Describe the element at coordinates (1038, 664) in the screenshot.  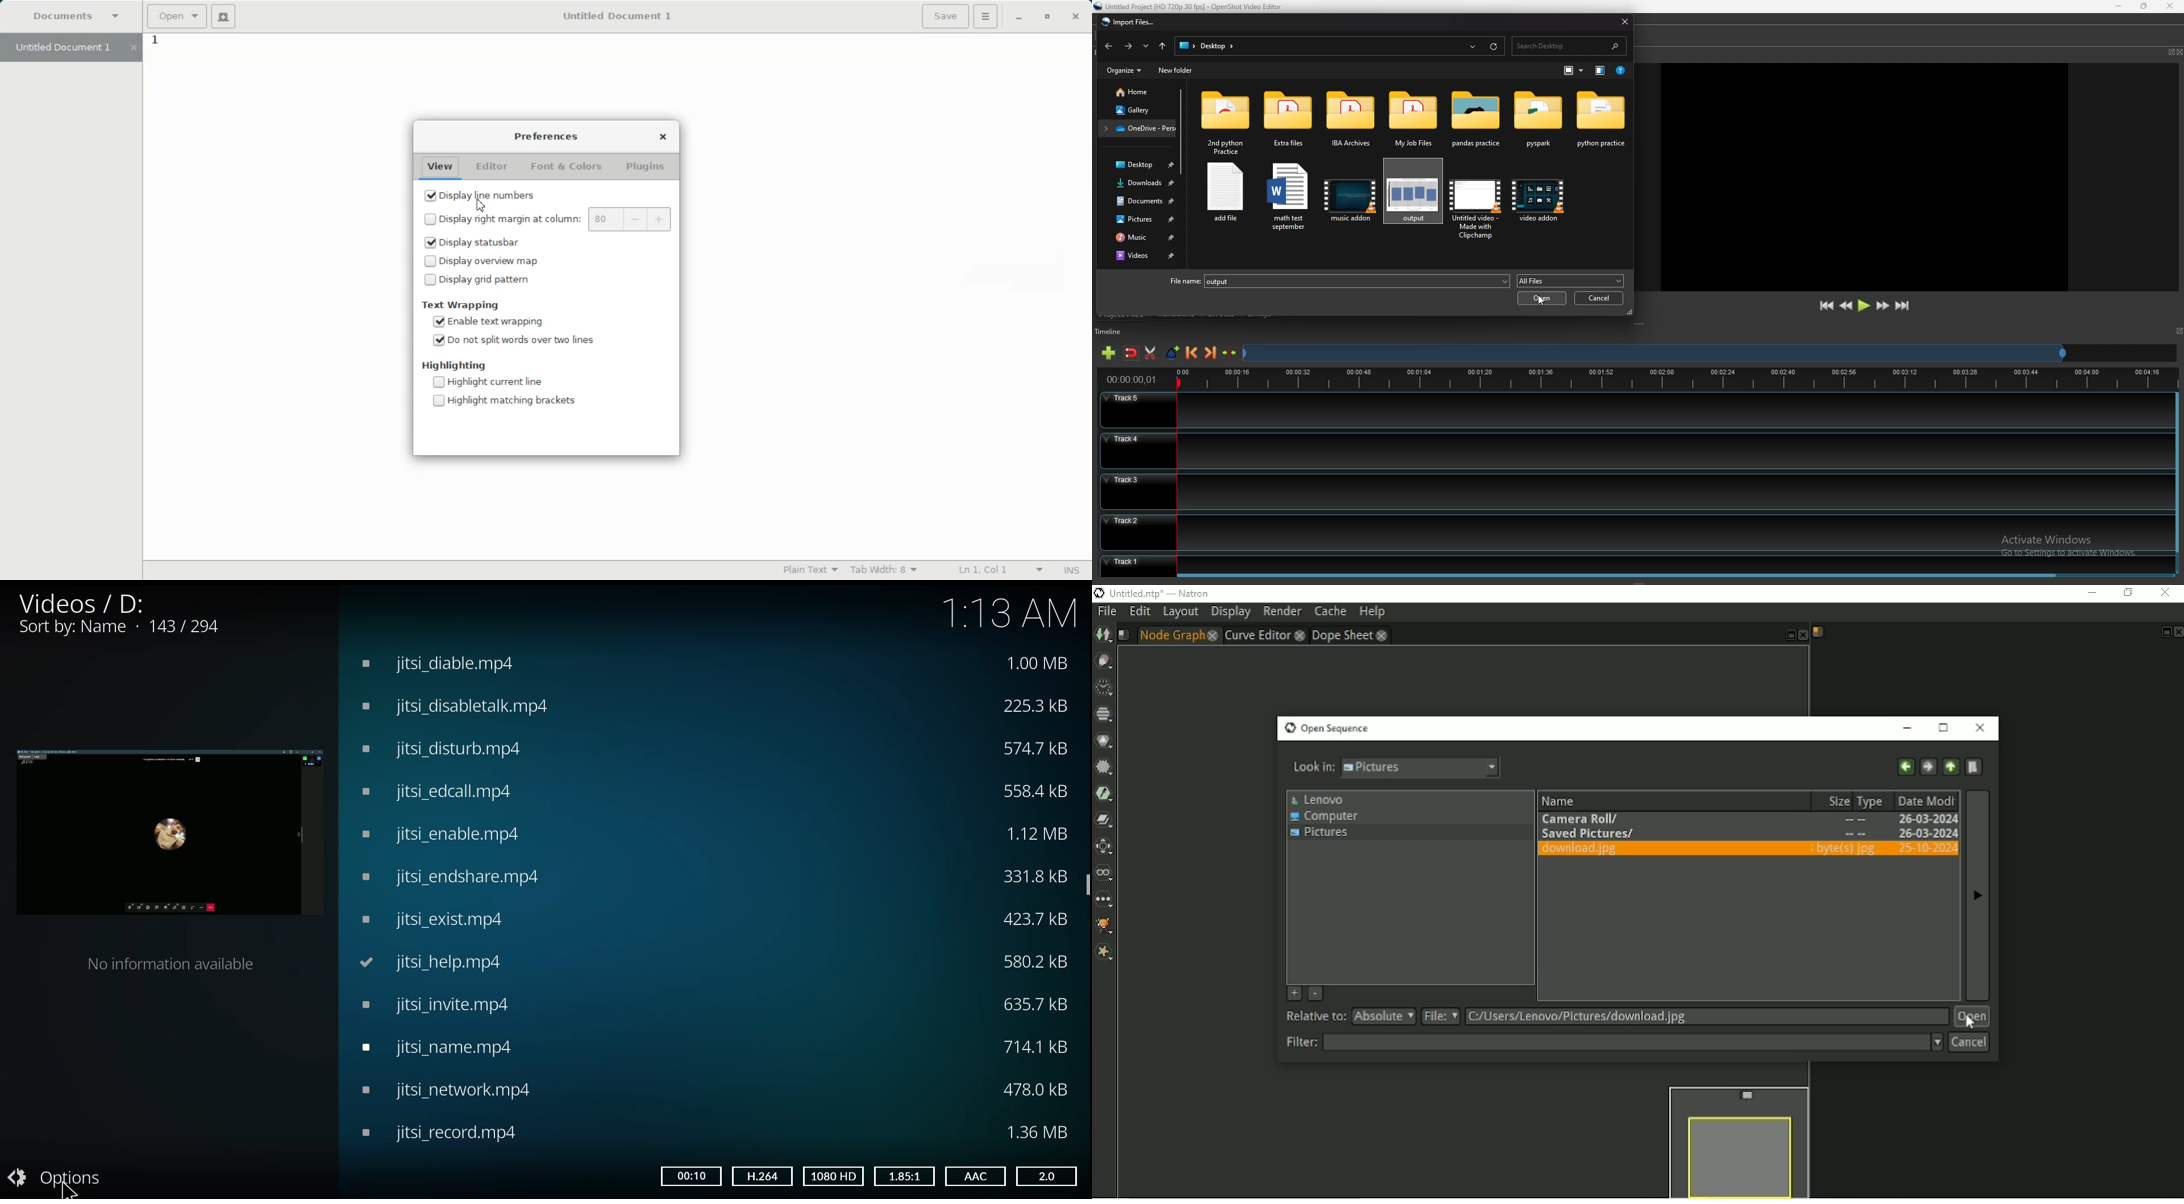
I see `size` at that location.